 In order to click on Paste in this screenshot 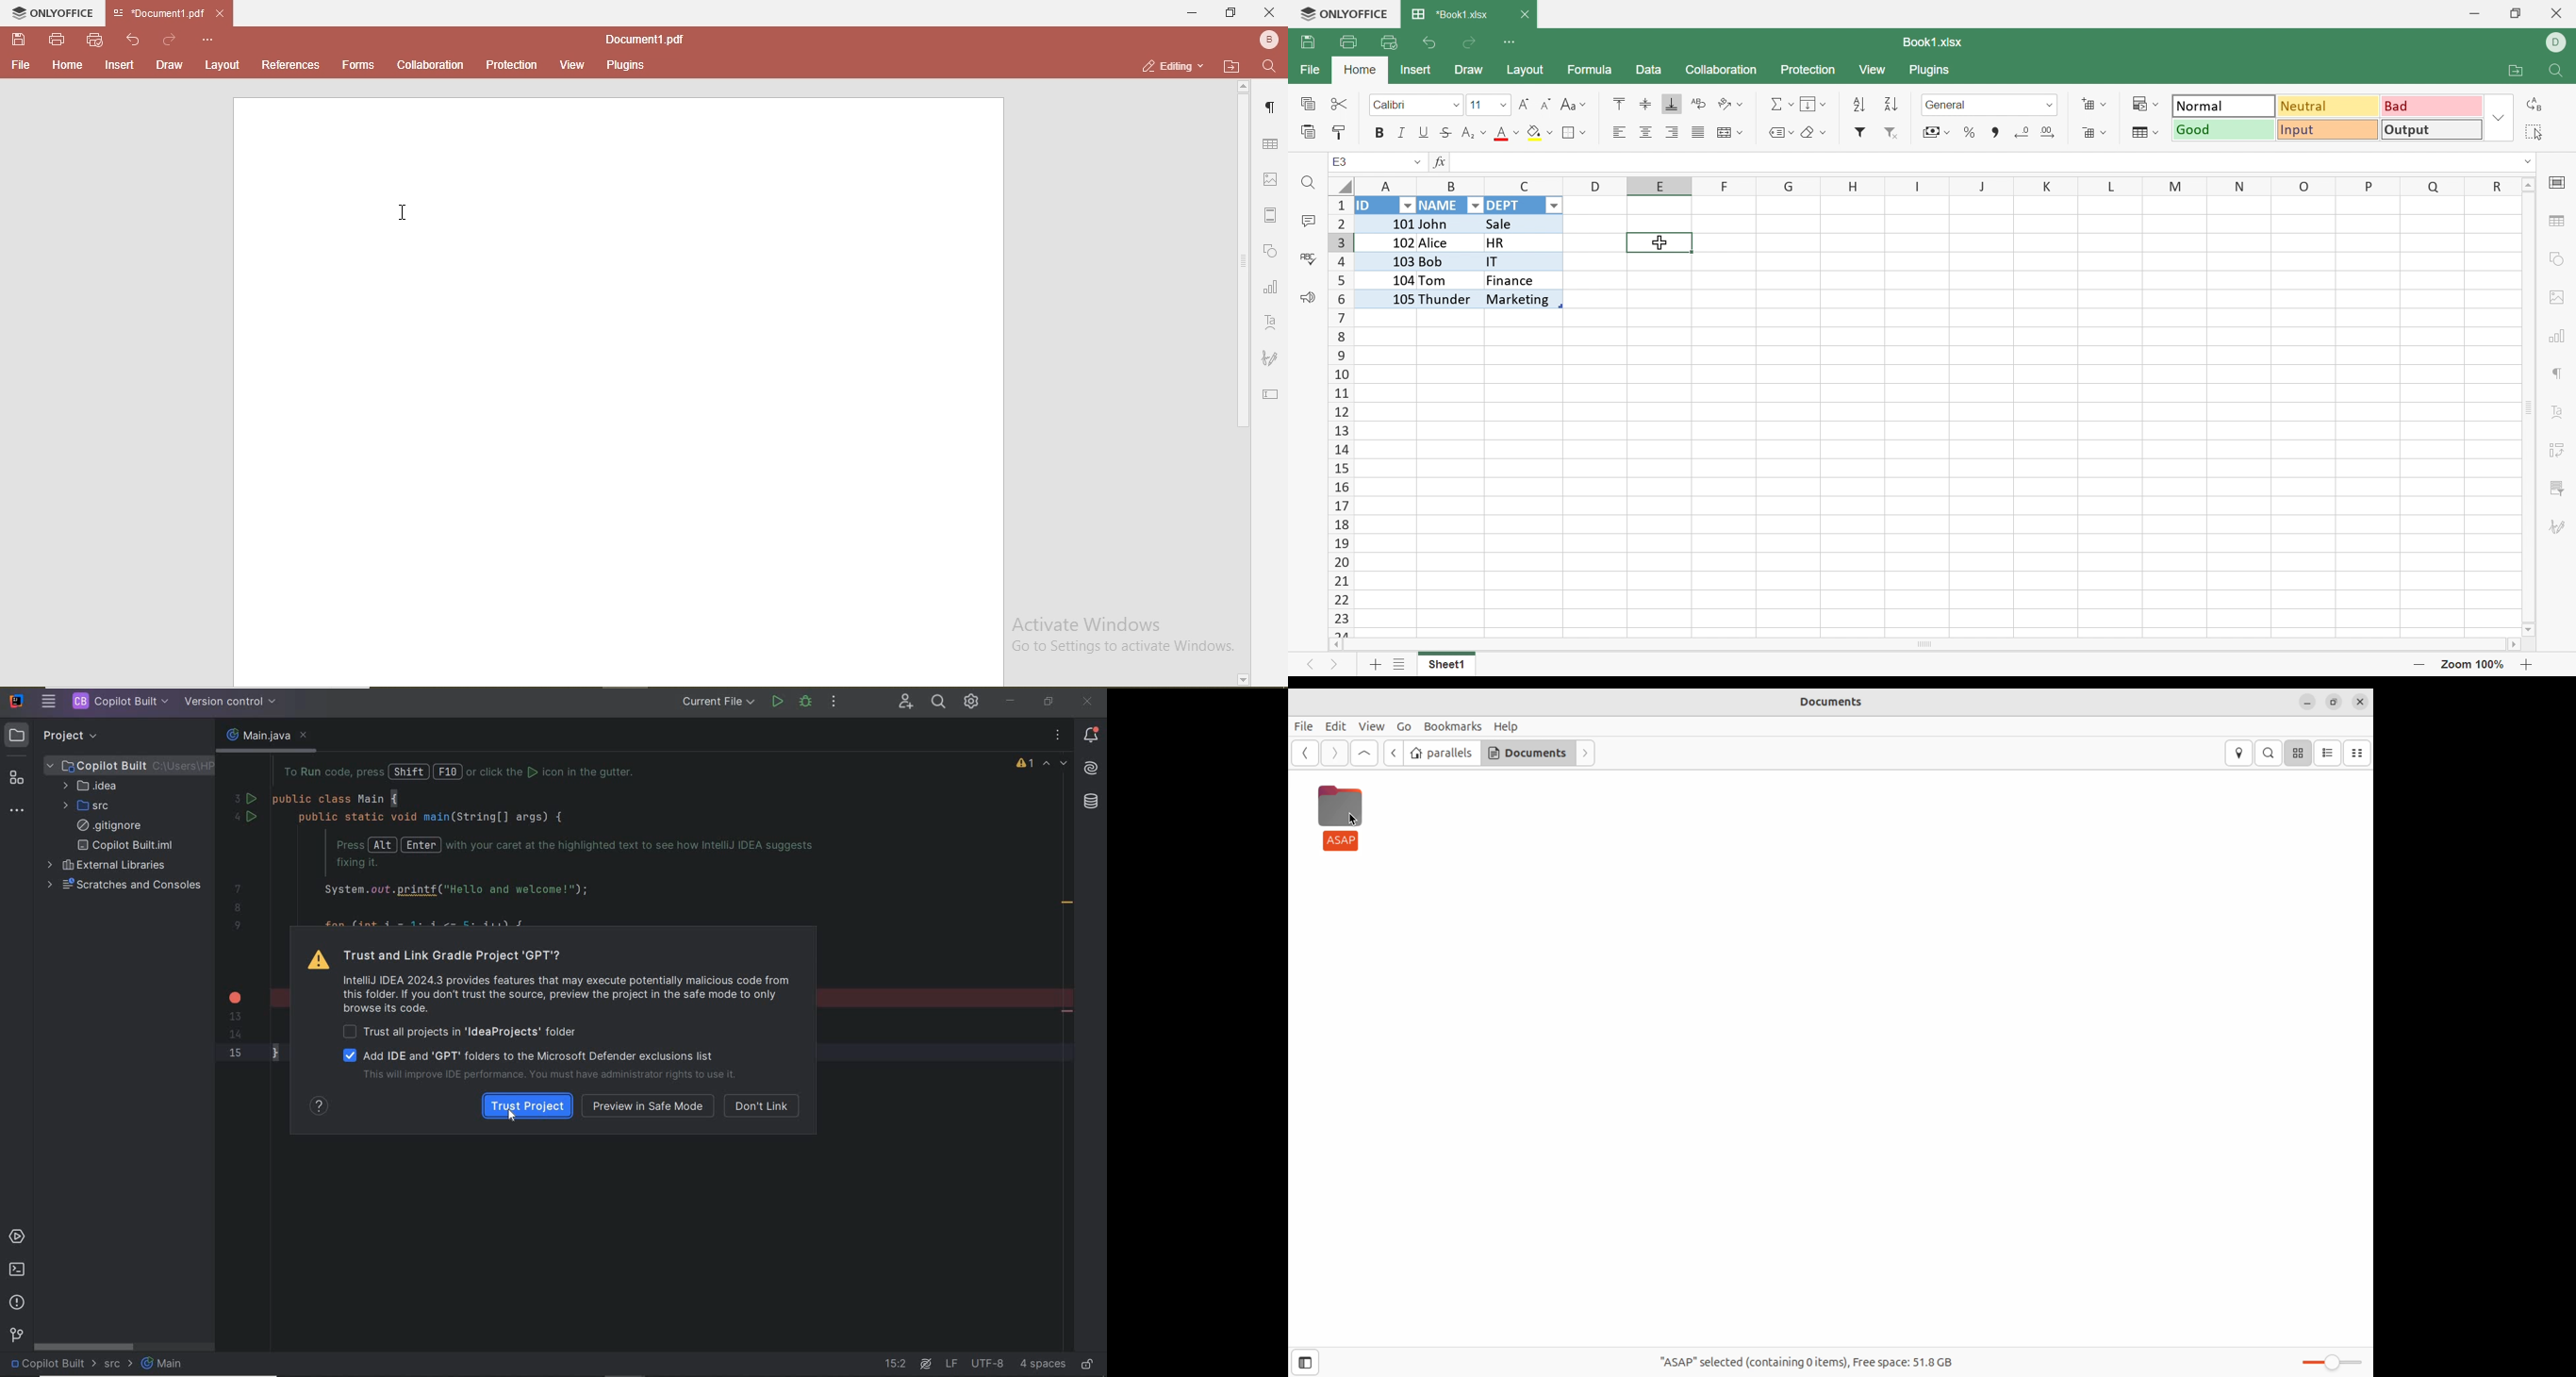, I will do `click(1307, 131)`.